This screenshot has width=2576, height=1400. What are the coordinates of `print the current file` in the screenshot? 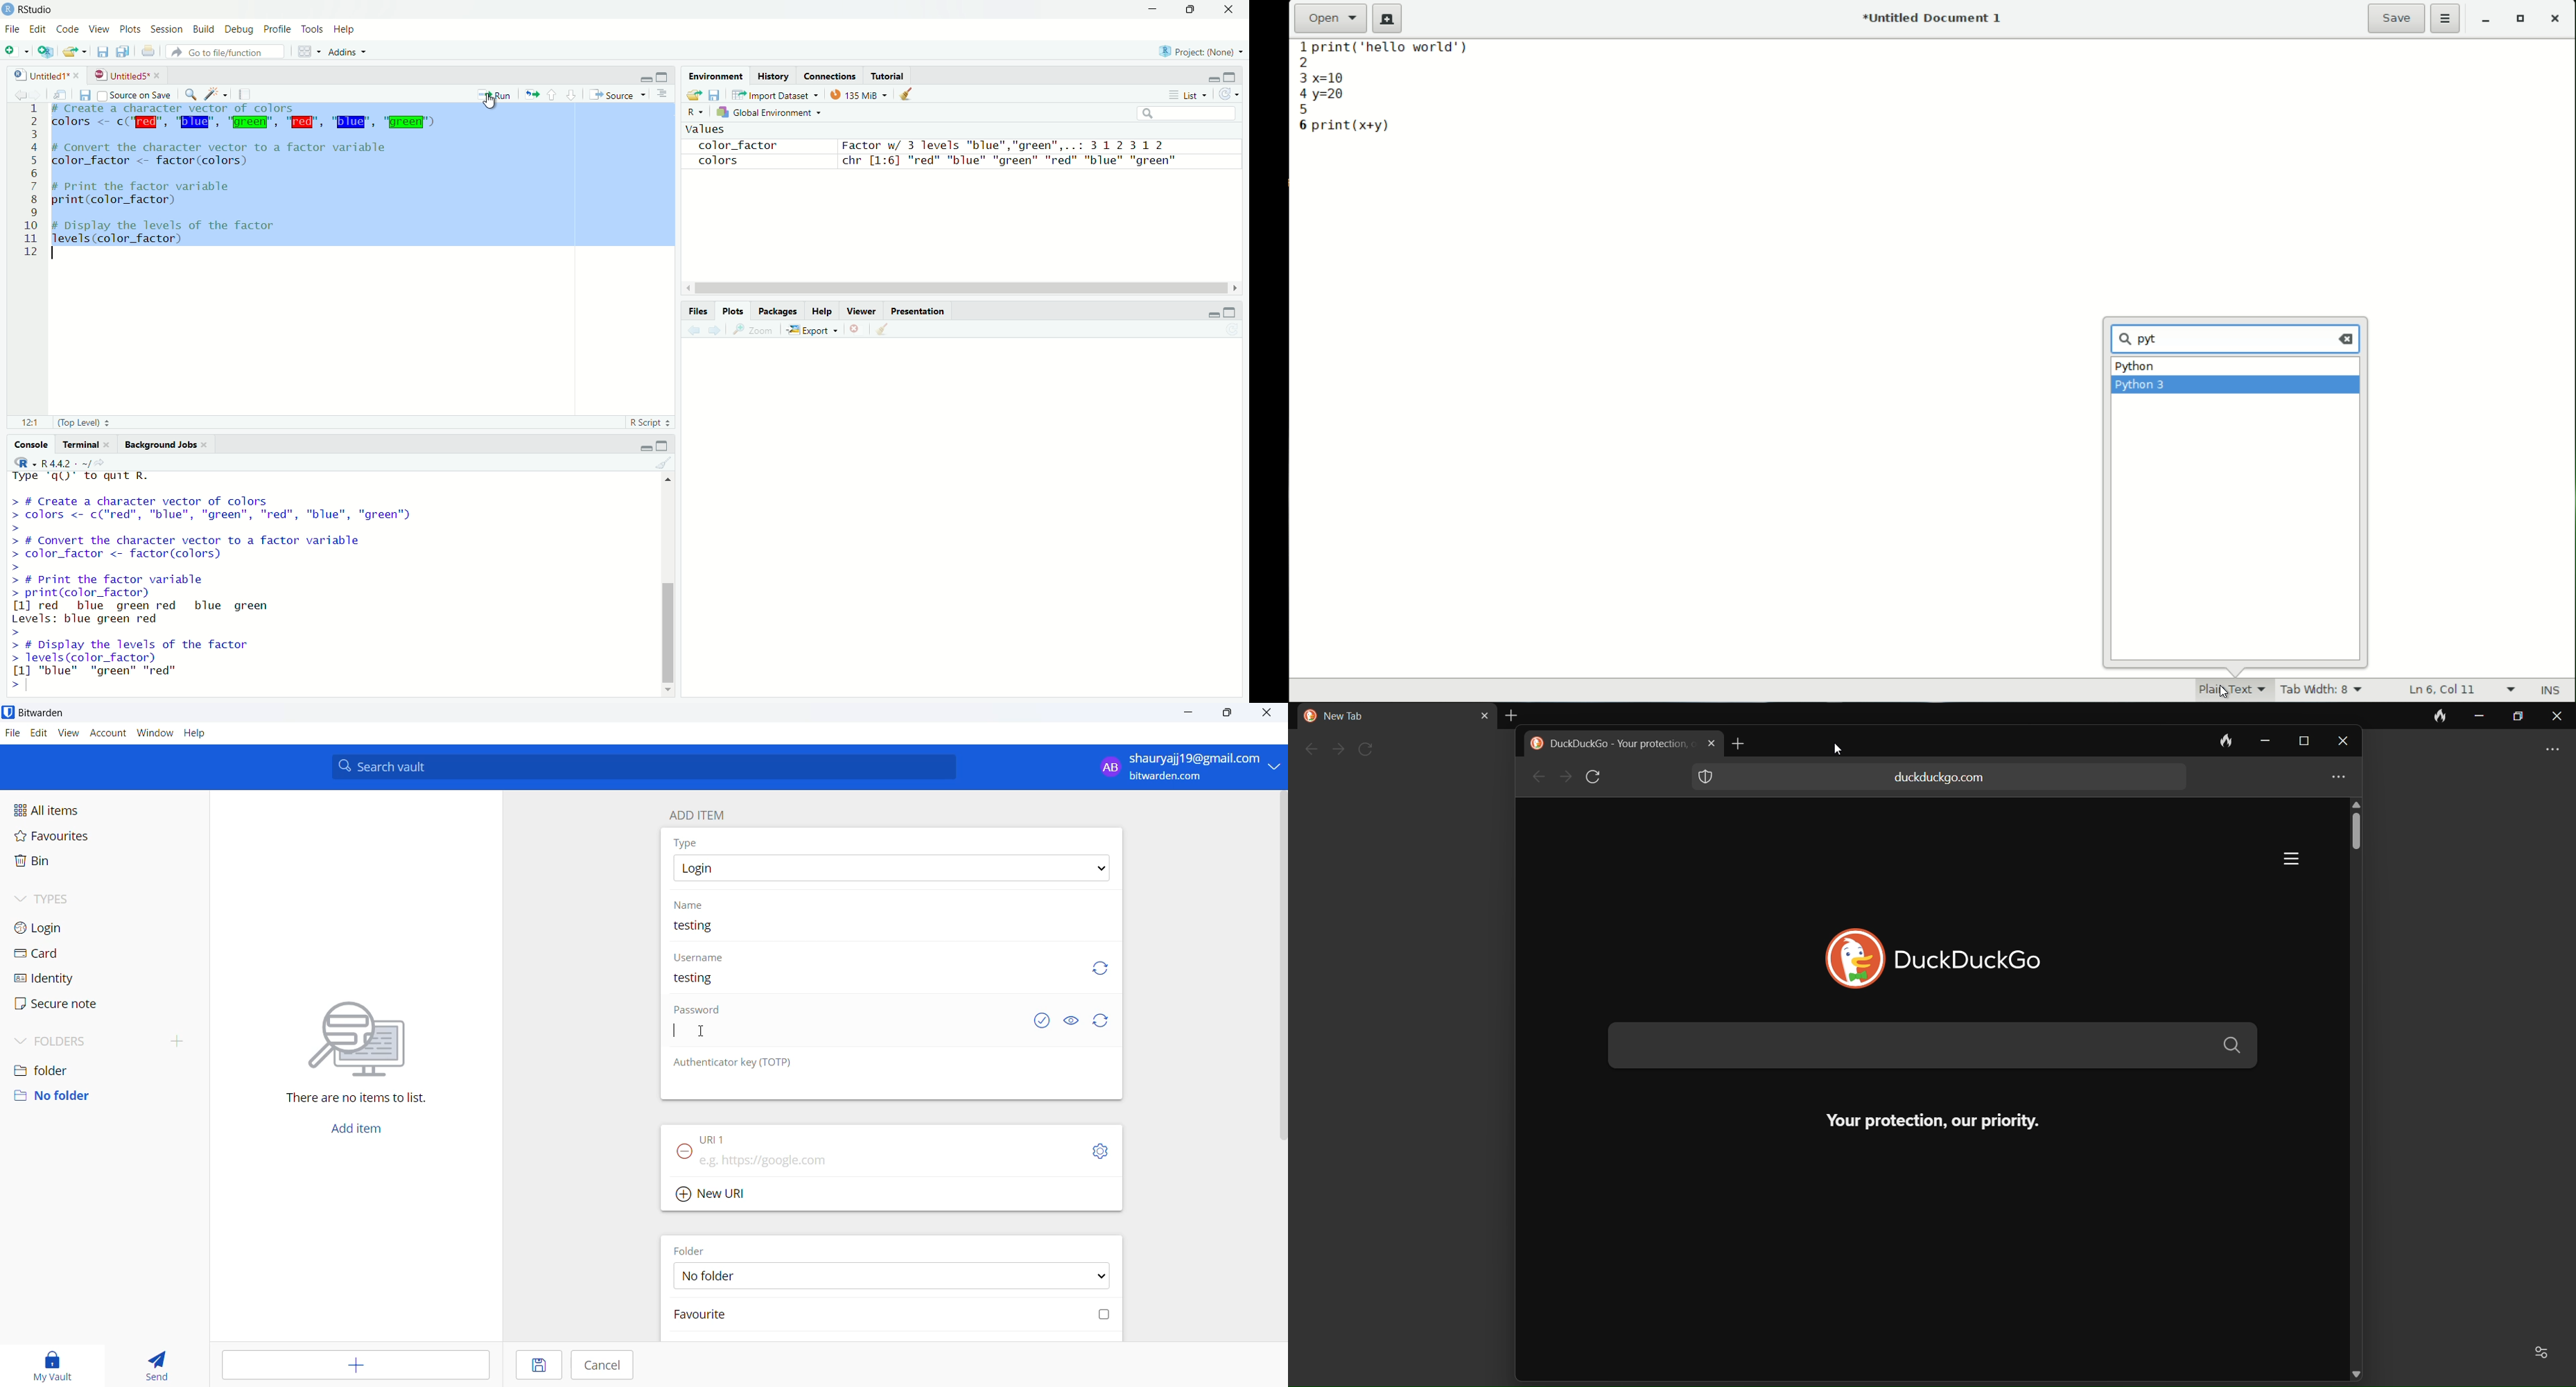 It's located at (148, 51).